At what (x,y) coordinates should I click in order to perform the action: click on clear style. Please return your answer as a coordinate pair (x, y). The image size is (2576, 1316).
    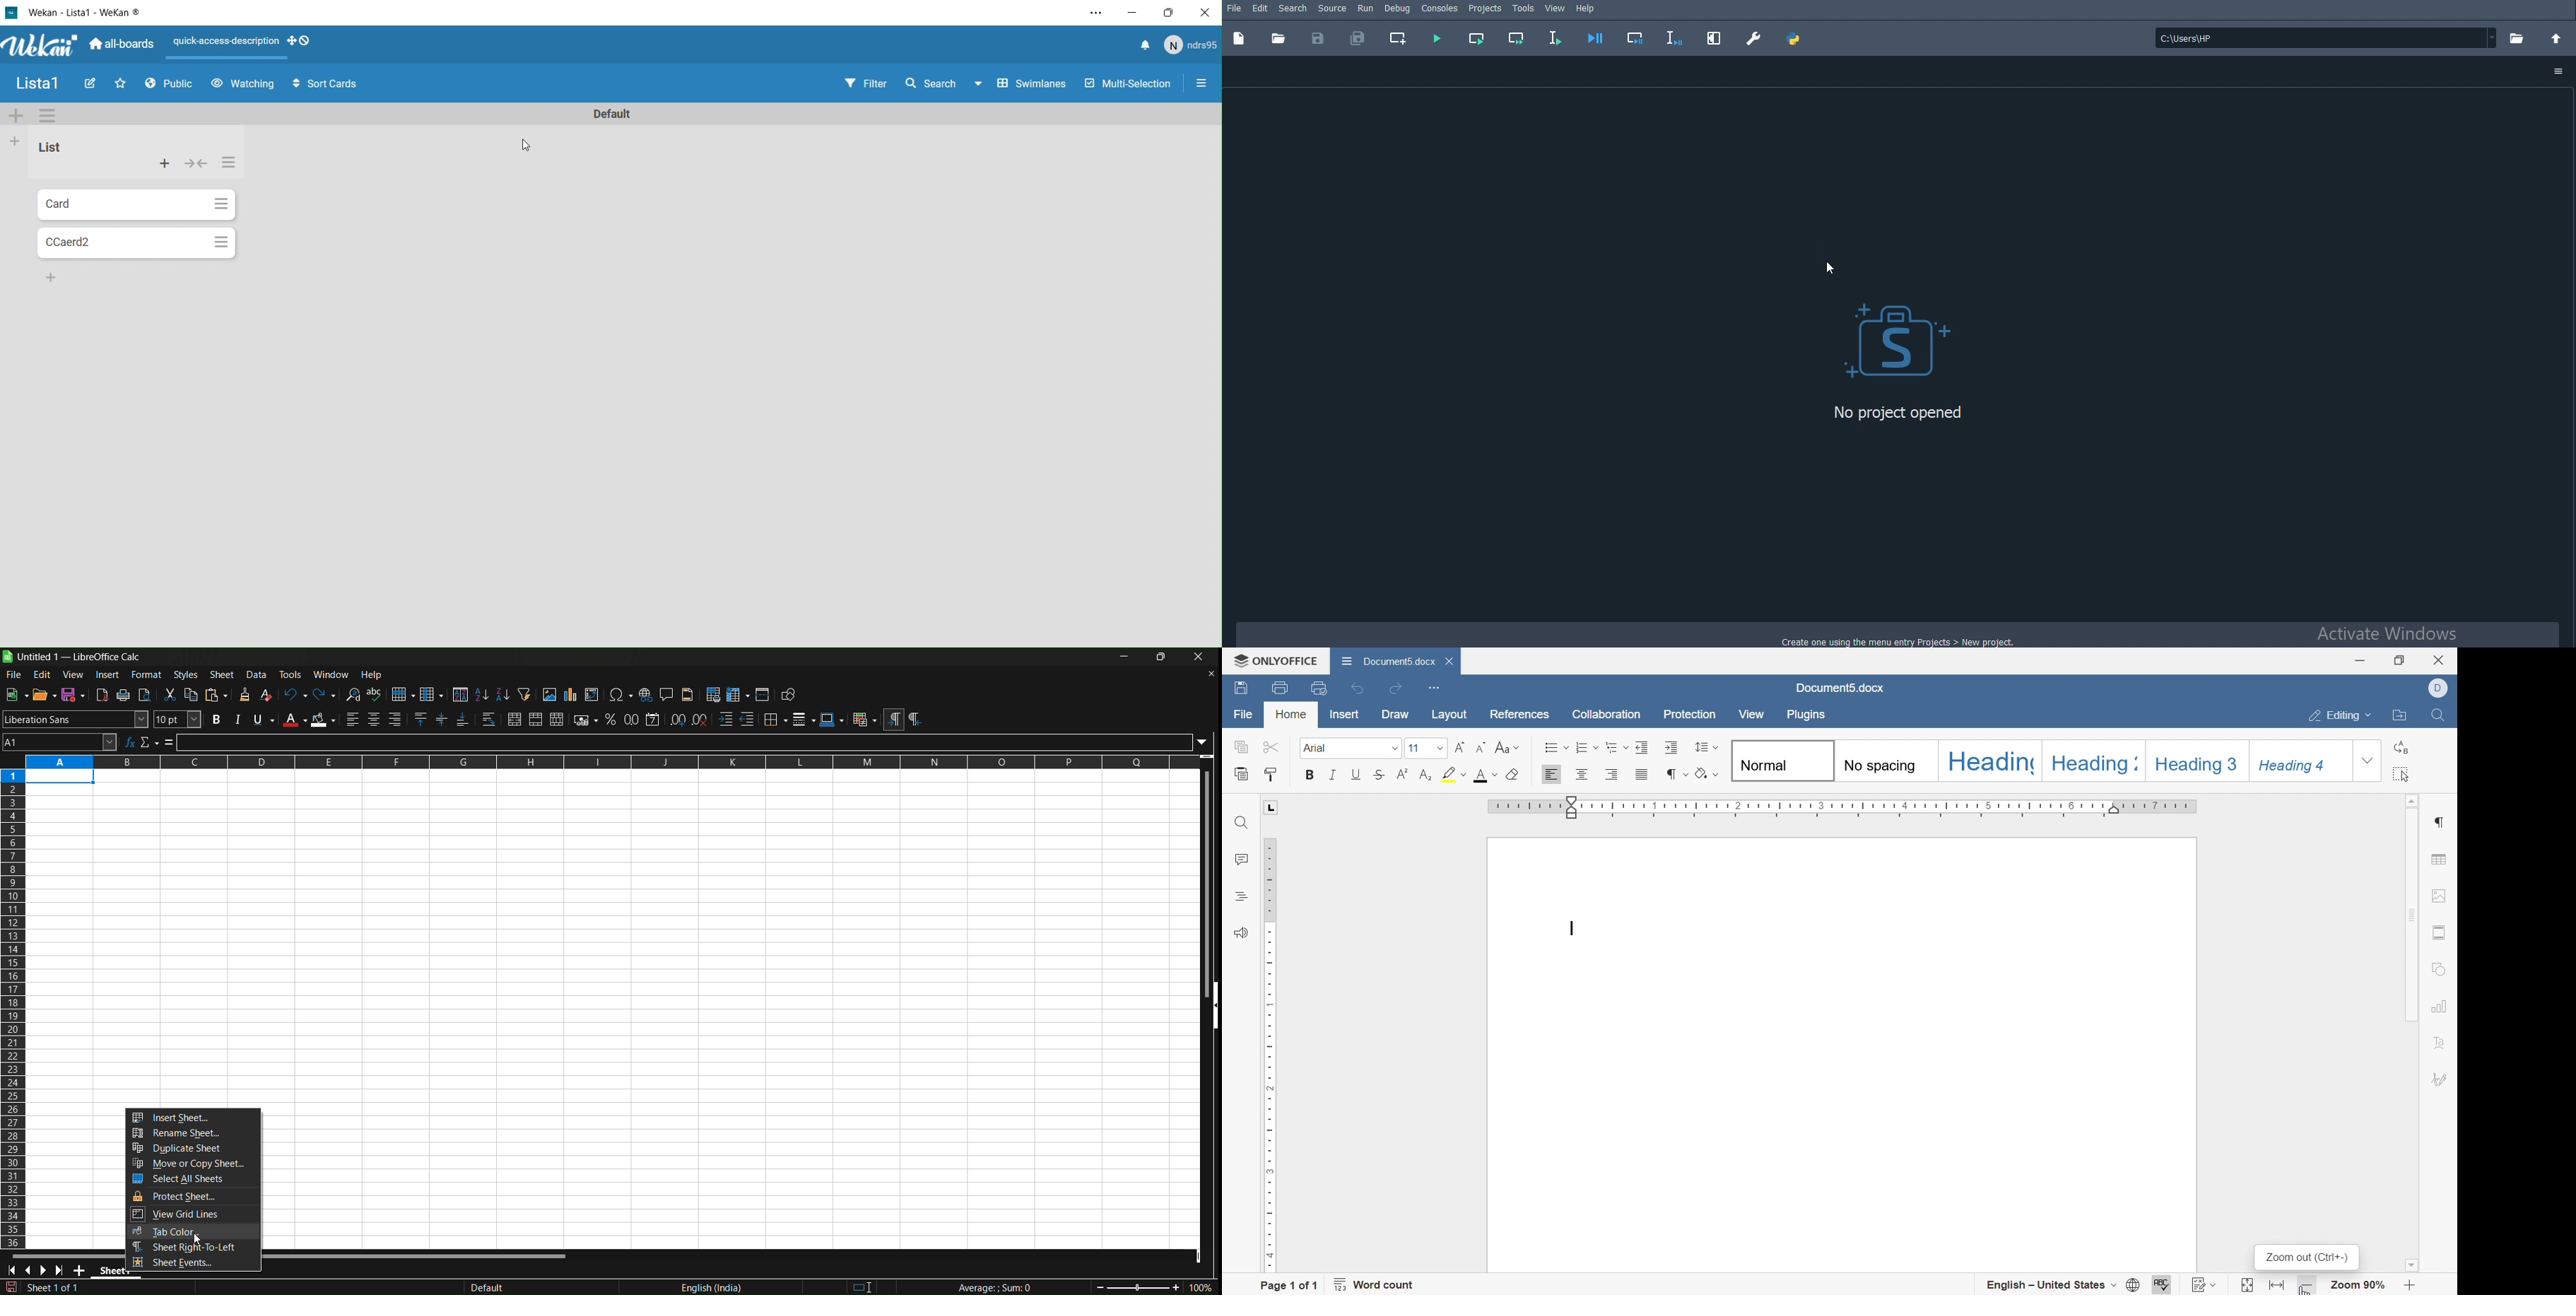
    Looking at the image, I should click on (1513, 776).